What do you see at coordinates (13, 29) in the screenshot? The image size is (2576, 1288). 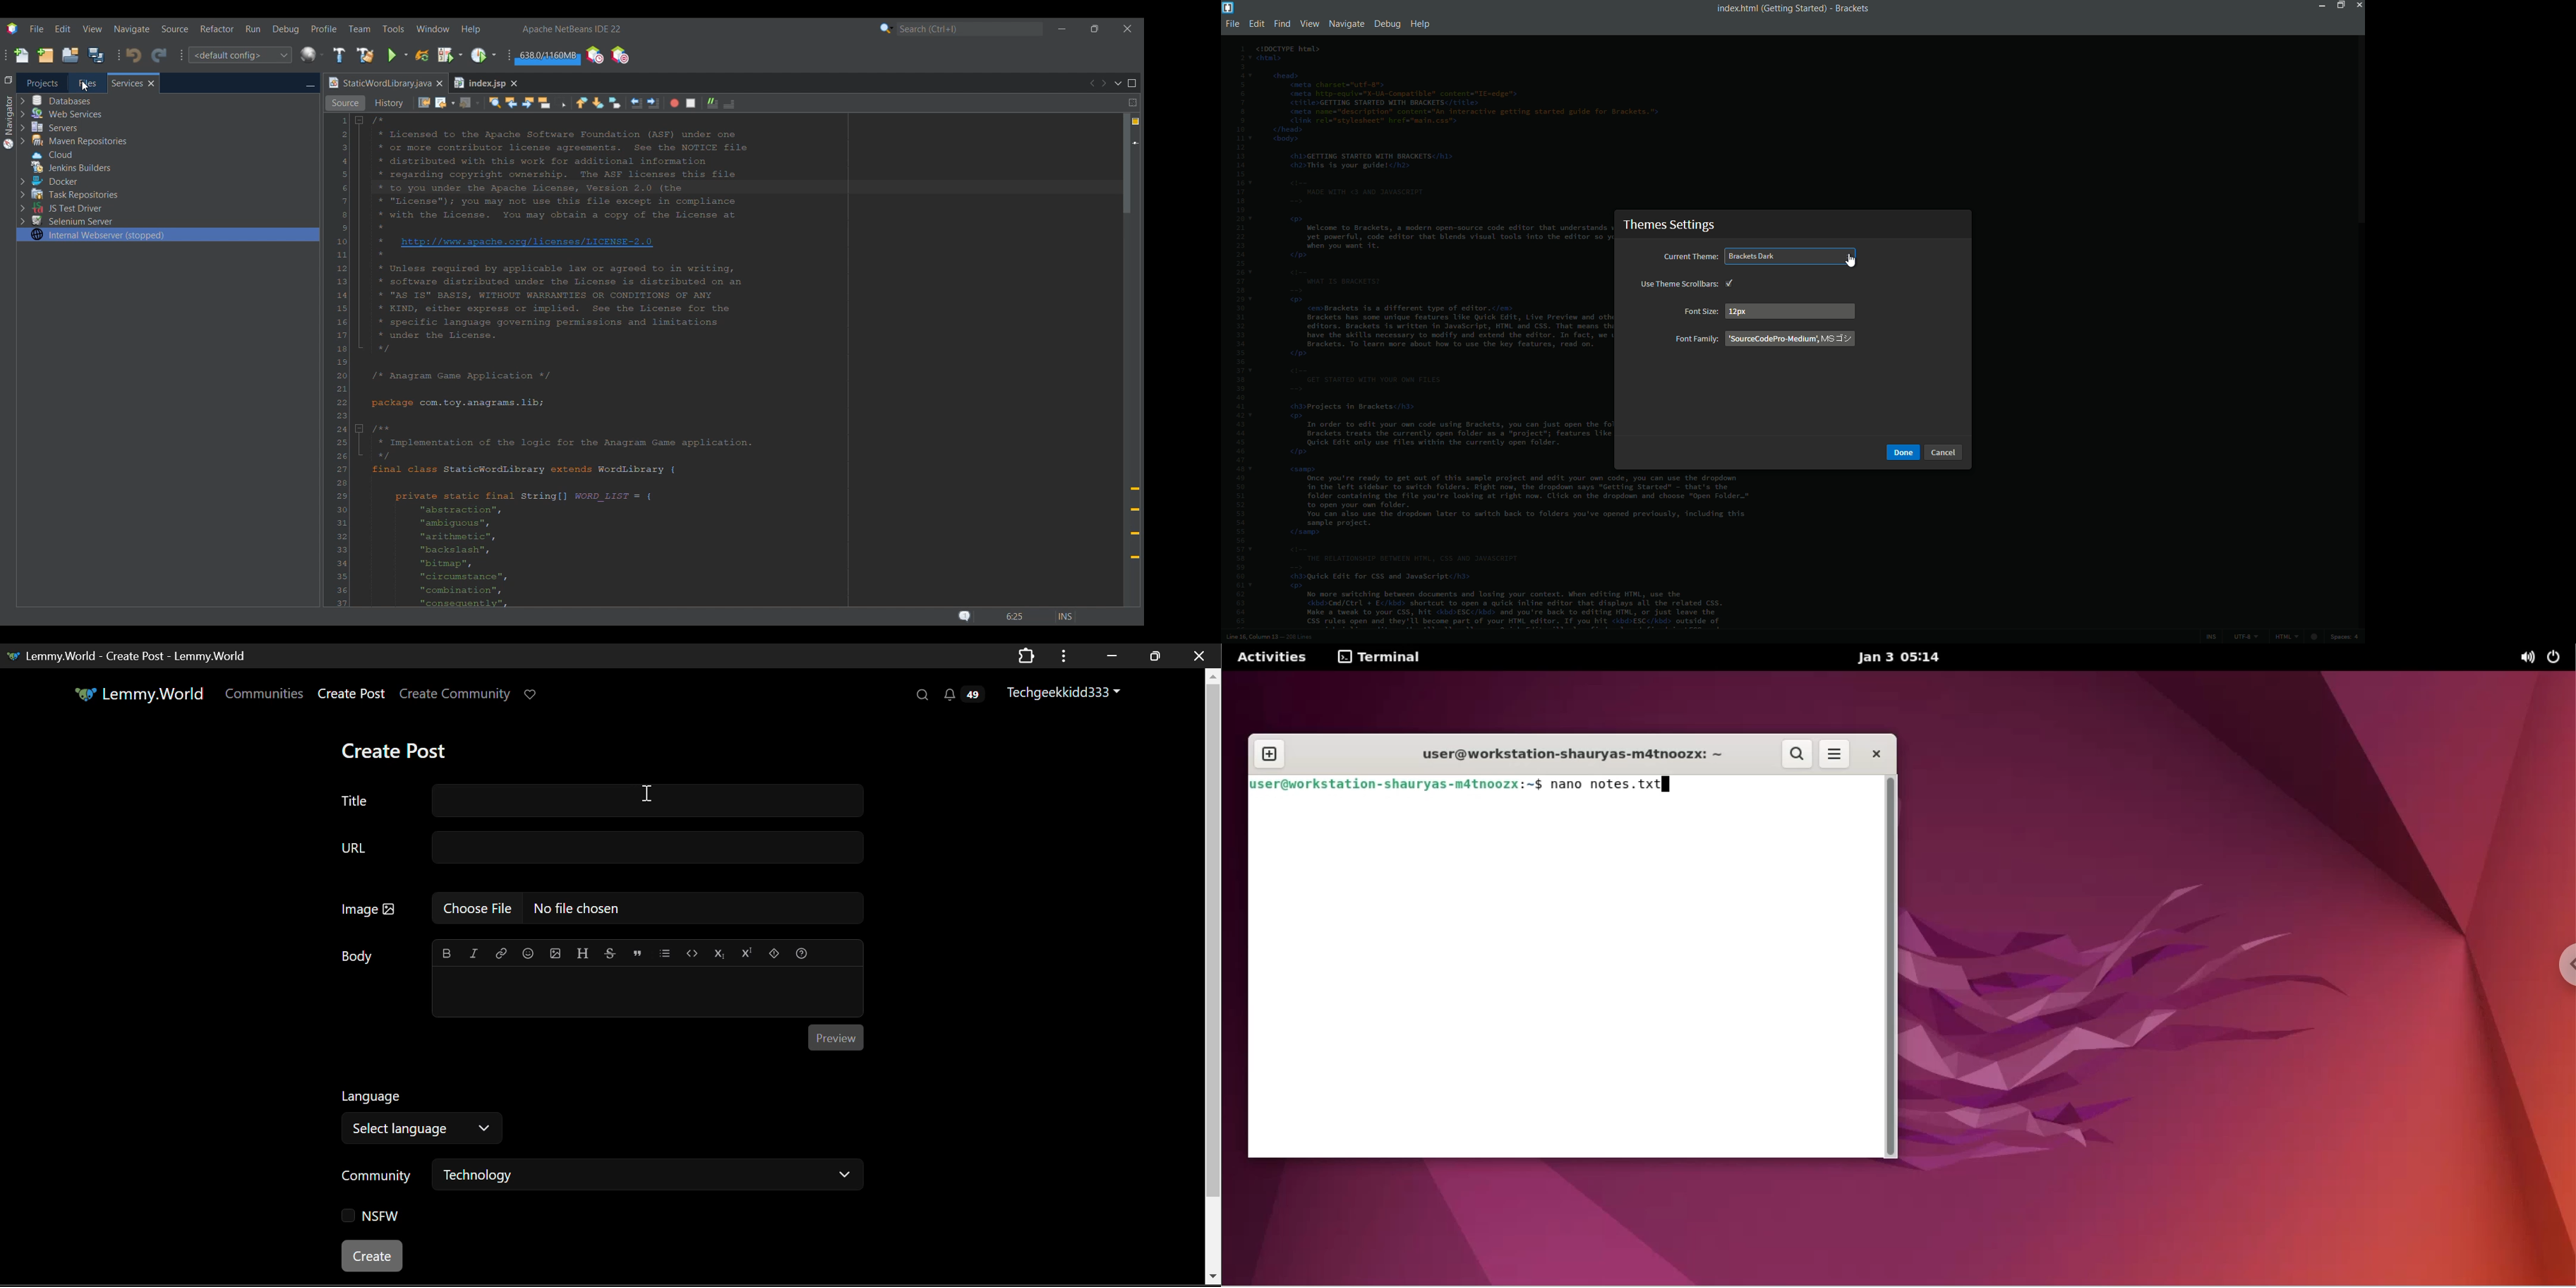 I see `Software logo` at bounding box center [13, 29].